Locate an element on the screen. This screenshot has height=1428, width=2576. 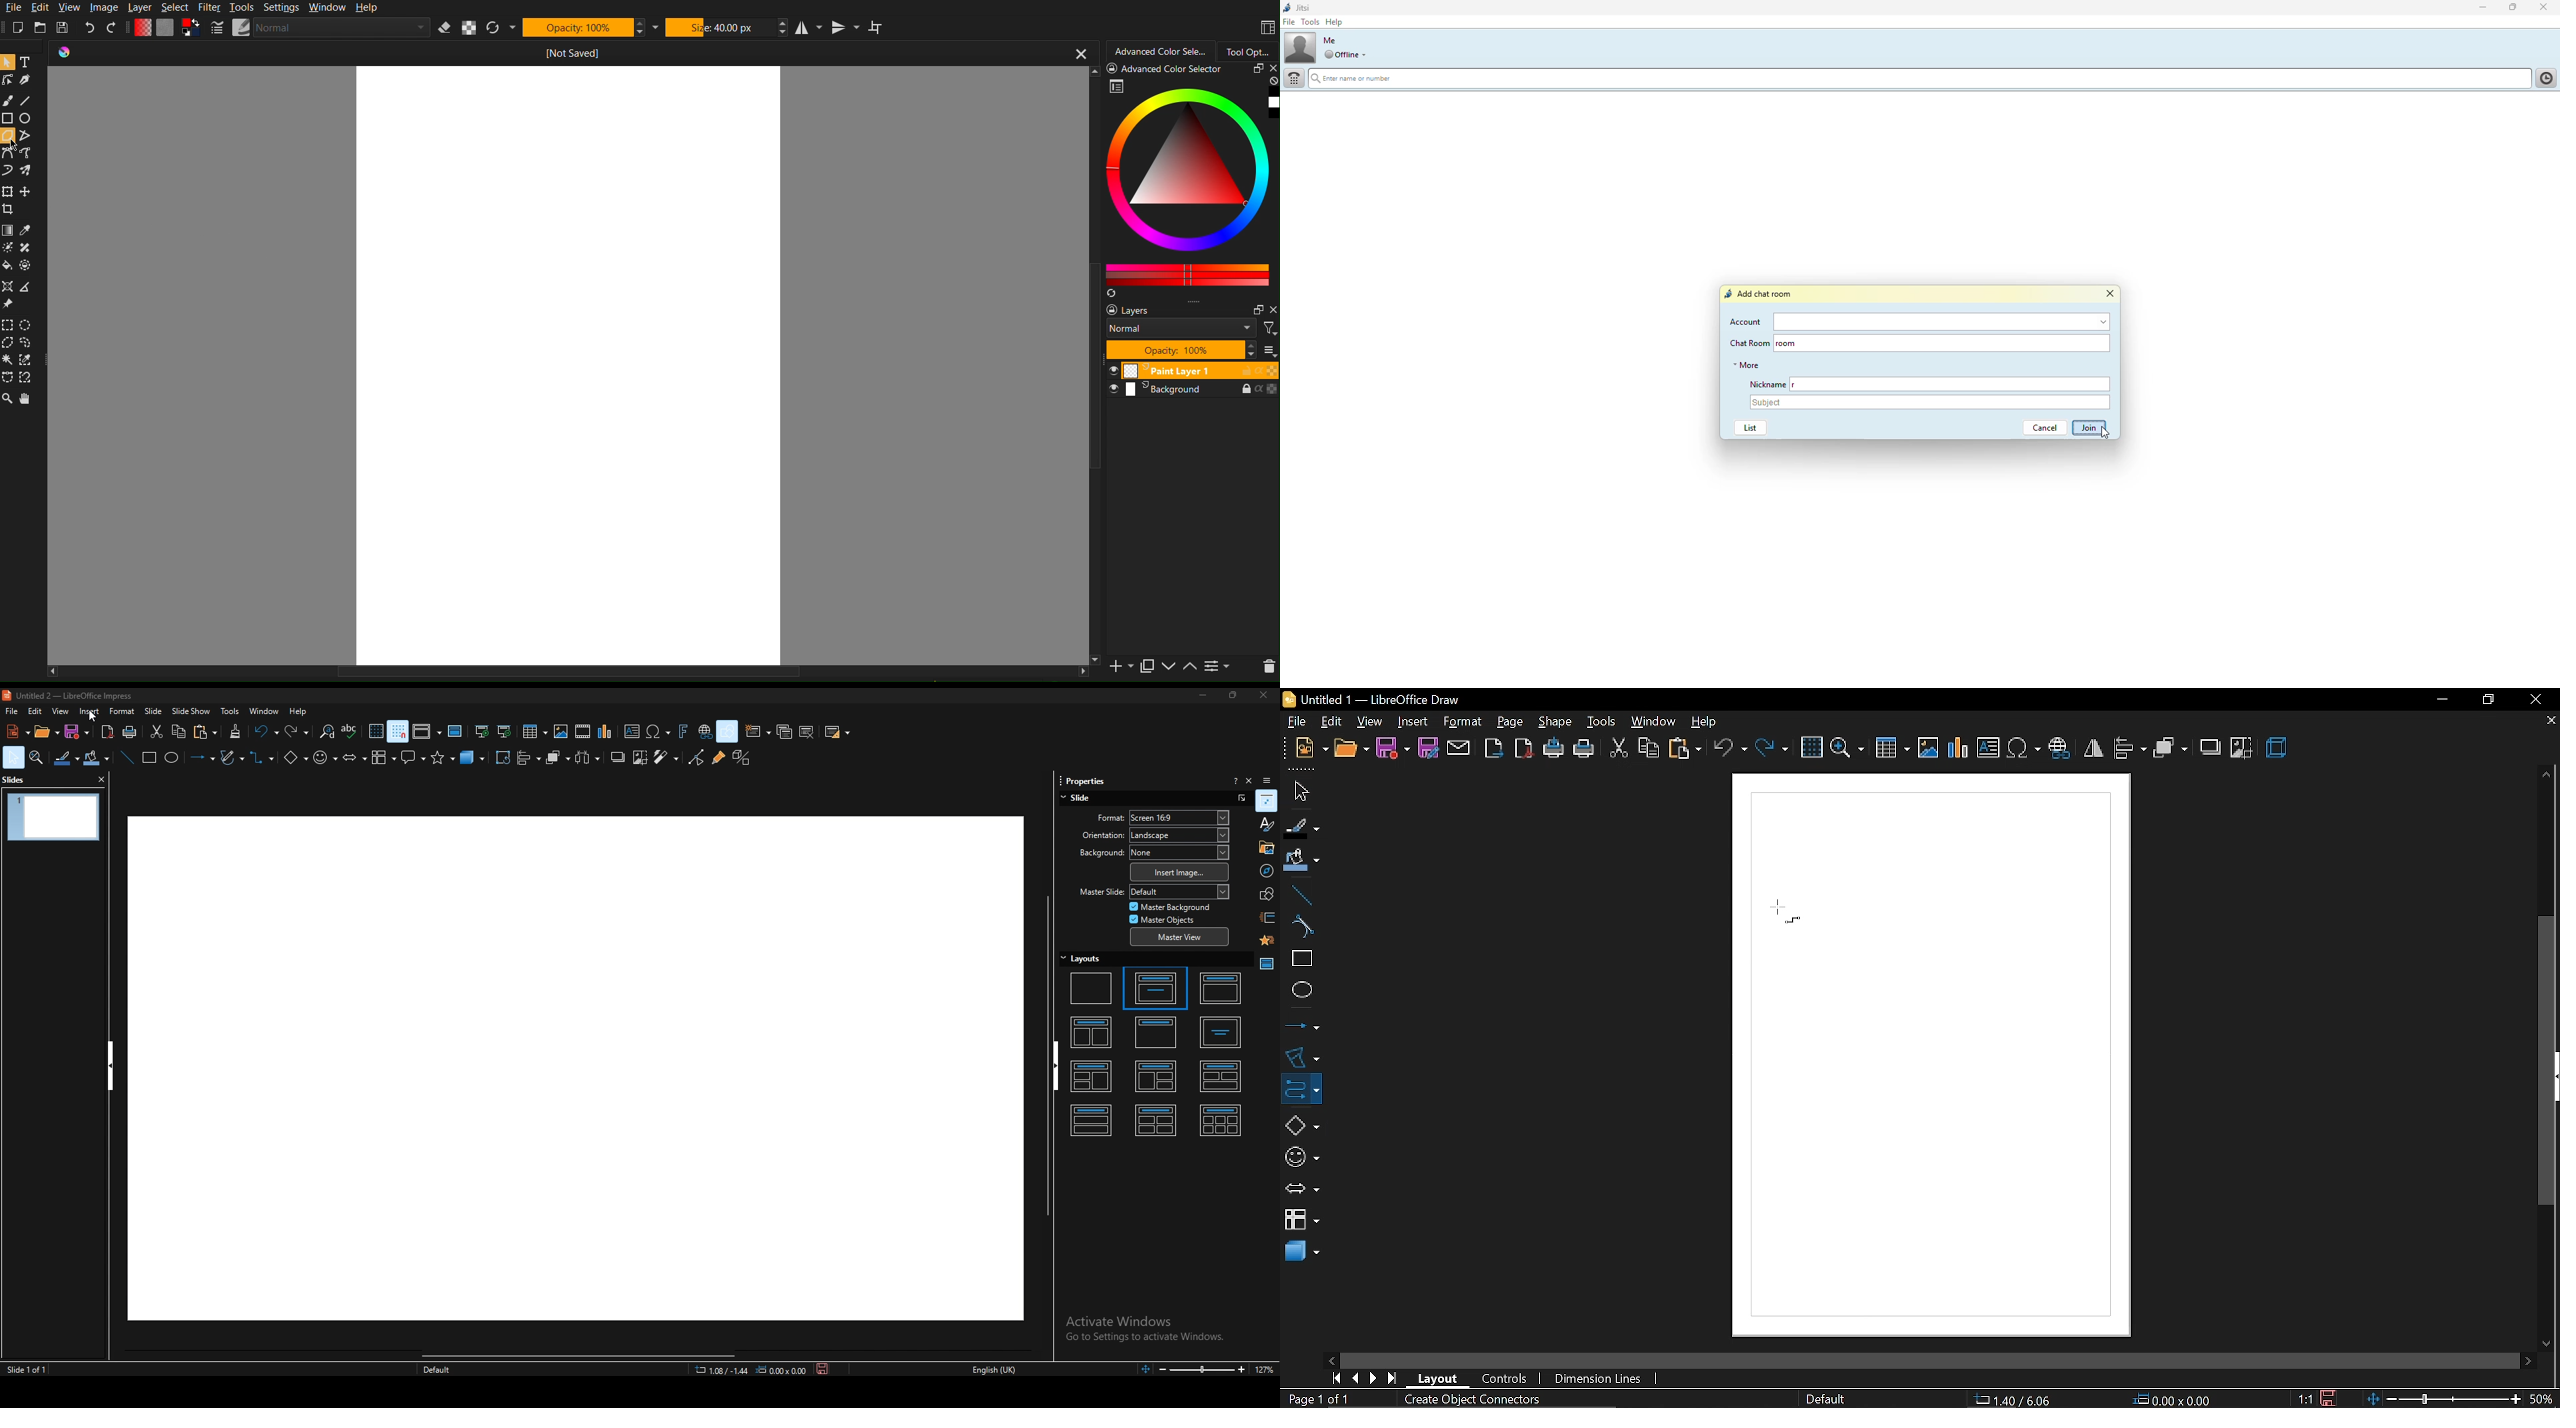
add a new layer is located at coordinates (1122, 667).